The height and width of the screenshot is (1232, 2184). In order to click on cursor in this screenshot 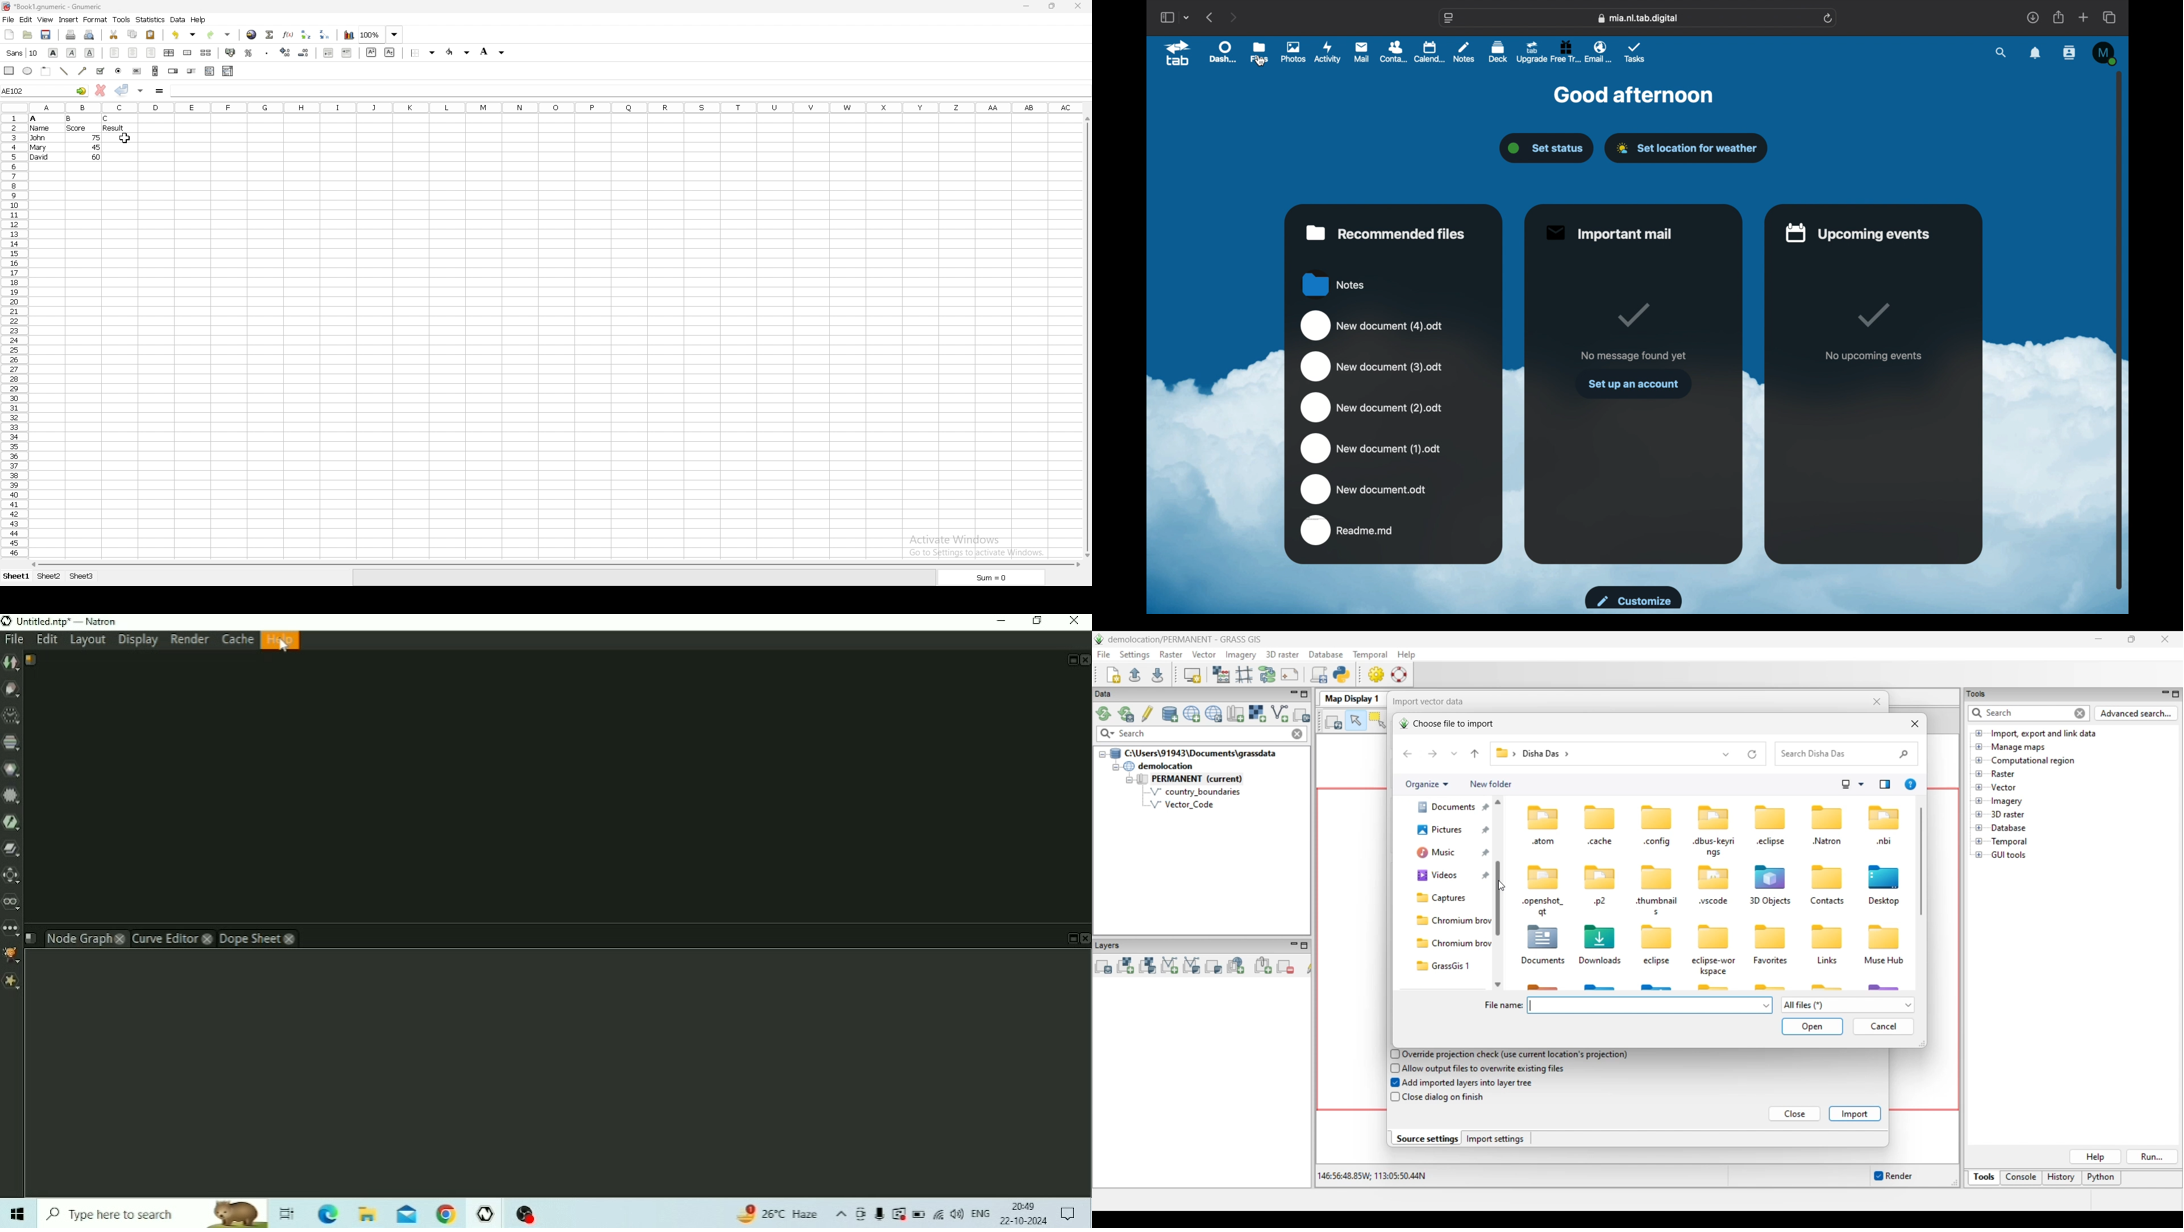, I will do `click(1260, 61)`.